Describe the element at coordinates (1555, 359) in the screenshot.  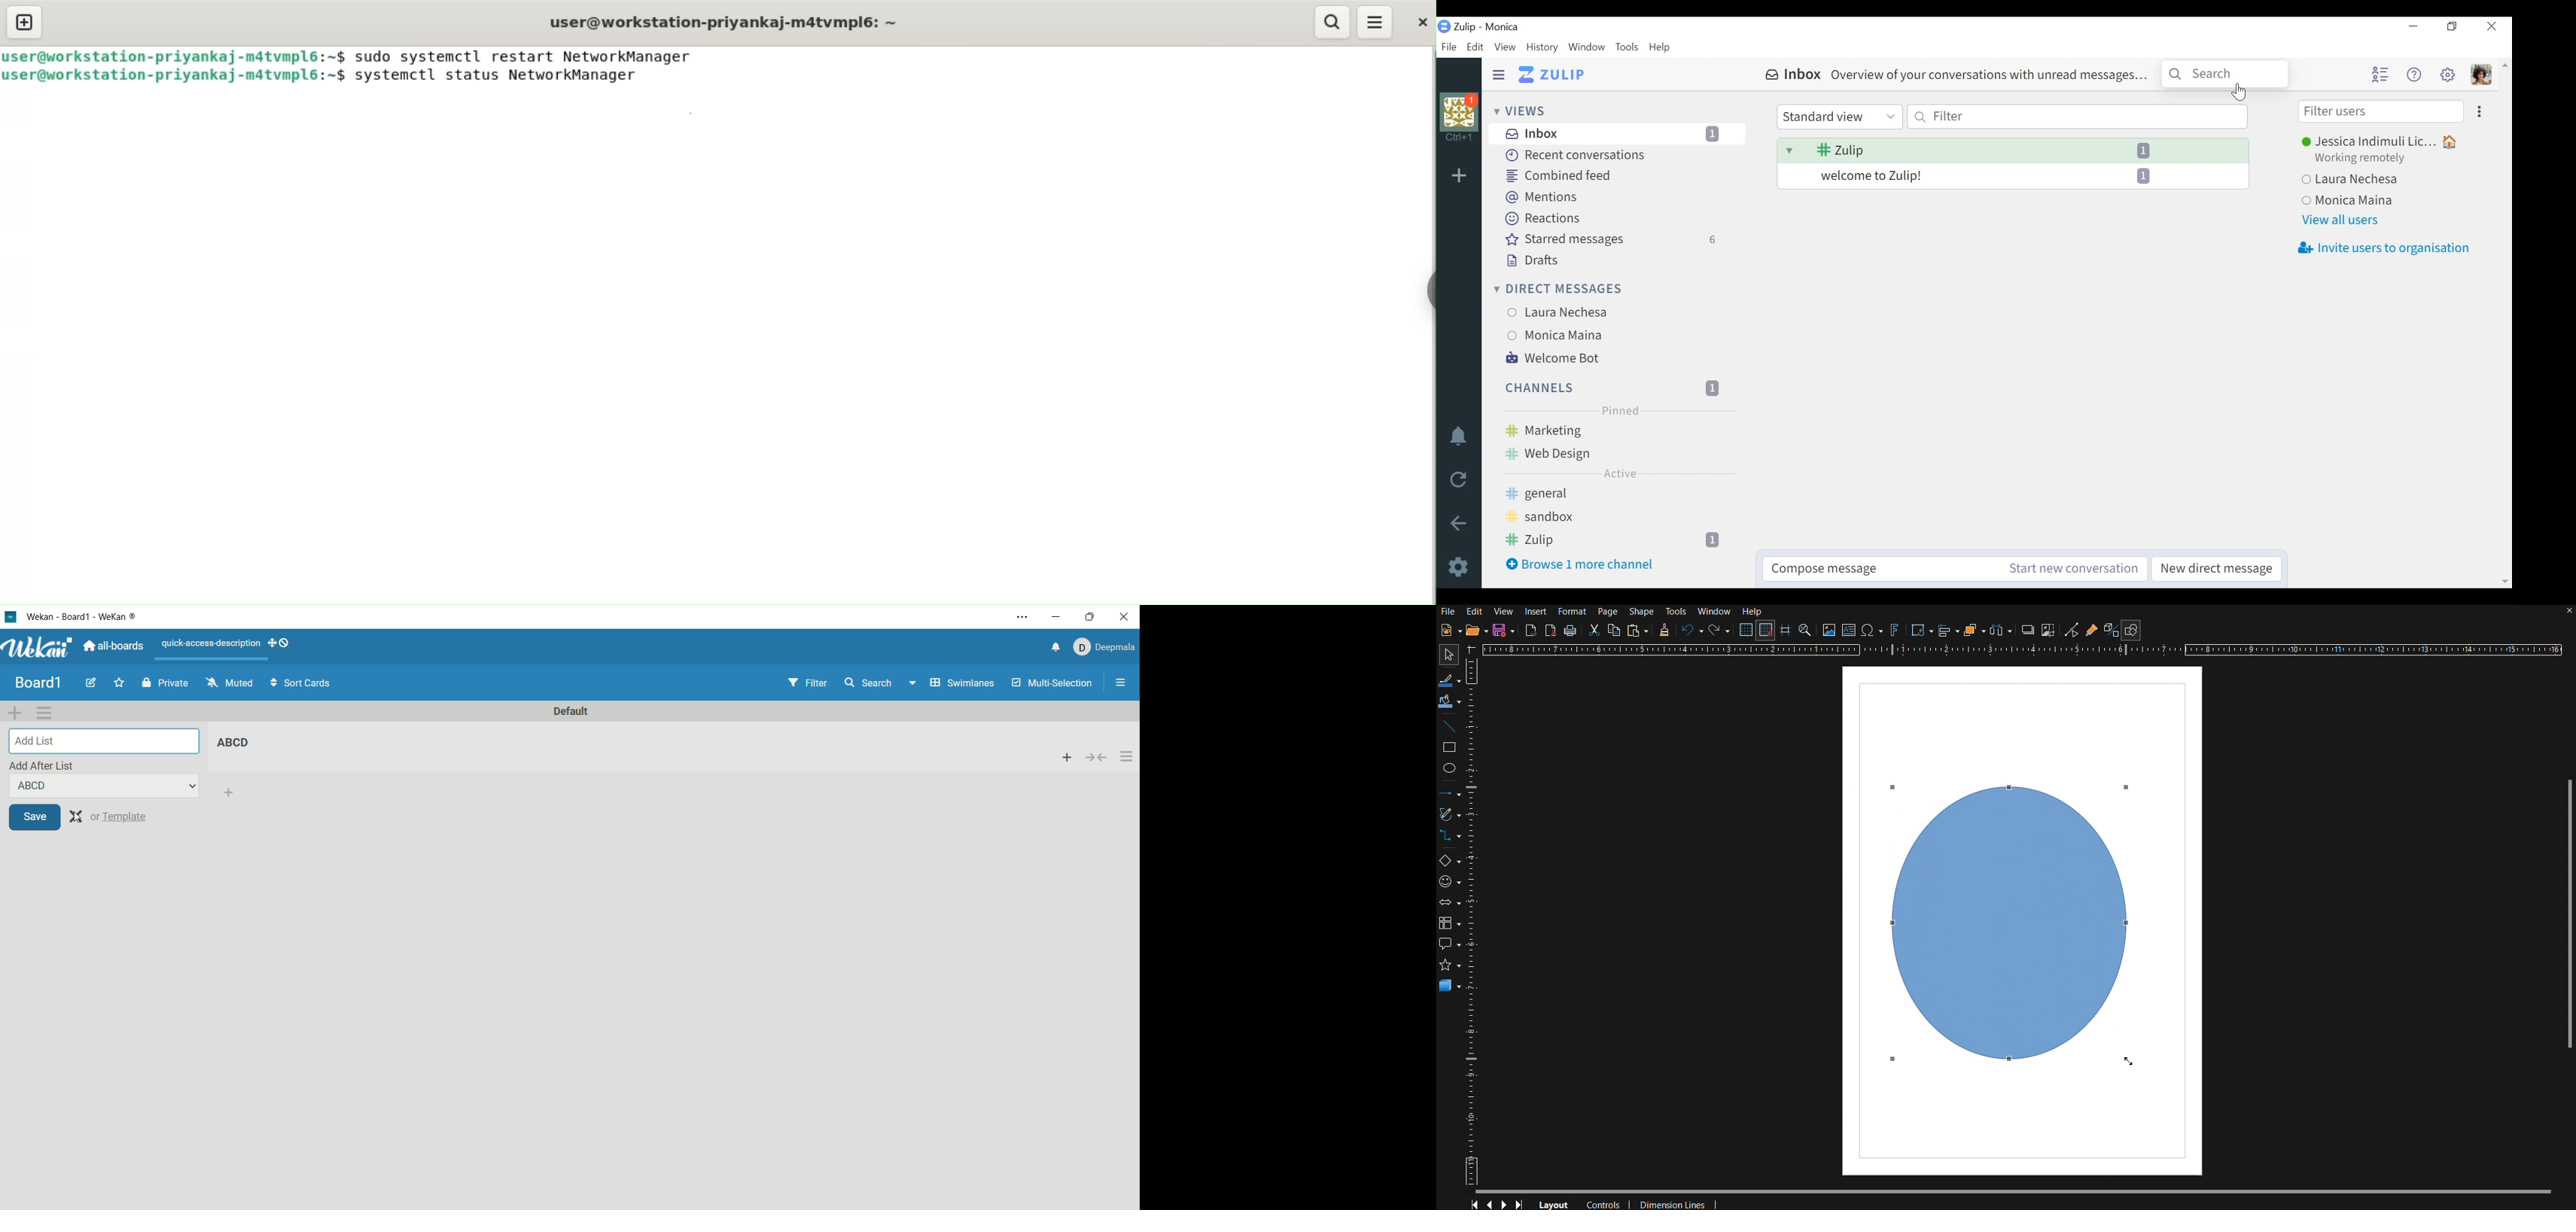
I see `Welcome Bot` at that location.